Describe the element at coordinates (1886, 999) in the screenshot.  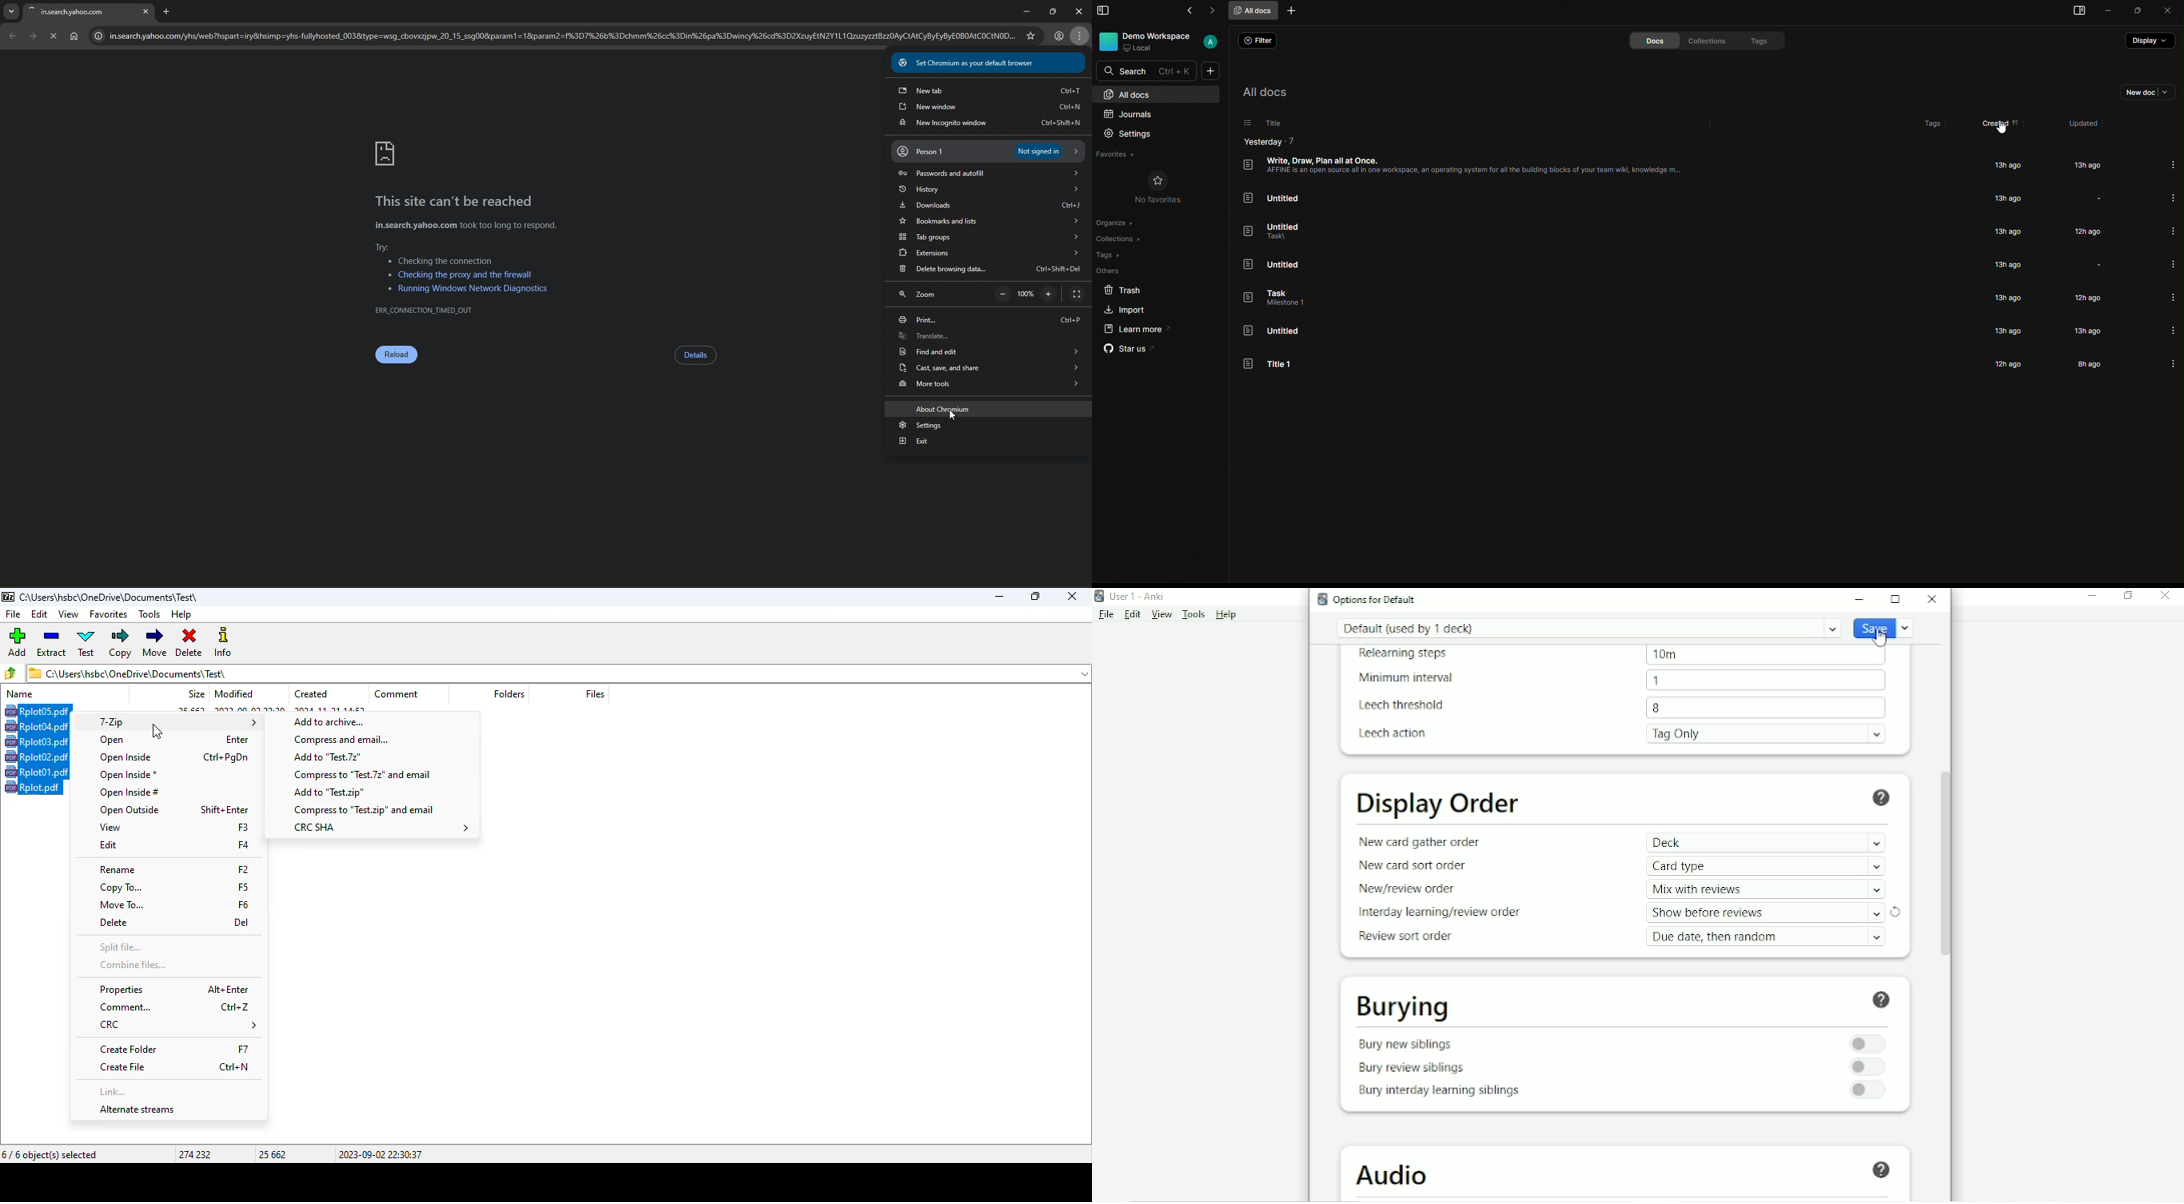
I see `Help` at that location.